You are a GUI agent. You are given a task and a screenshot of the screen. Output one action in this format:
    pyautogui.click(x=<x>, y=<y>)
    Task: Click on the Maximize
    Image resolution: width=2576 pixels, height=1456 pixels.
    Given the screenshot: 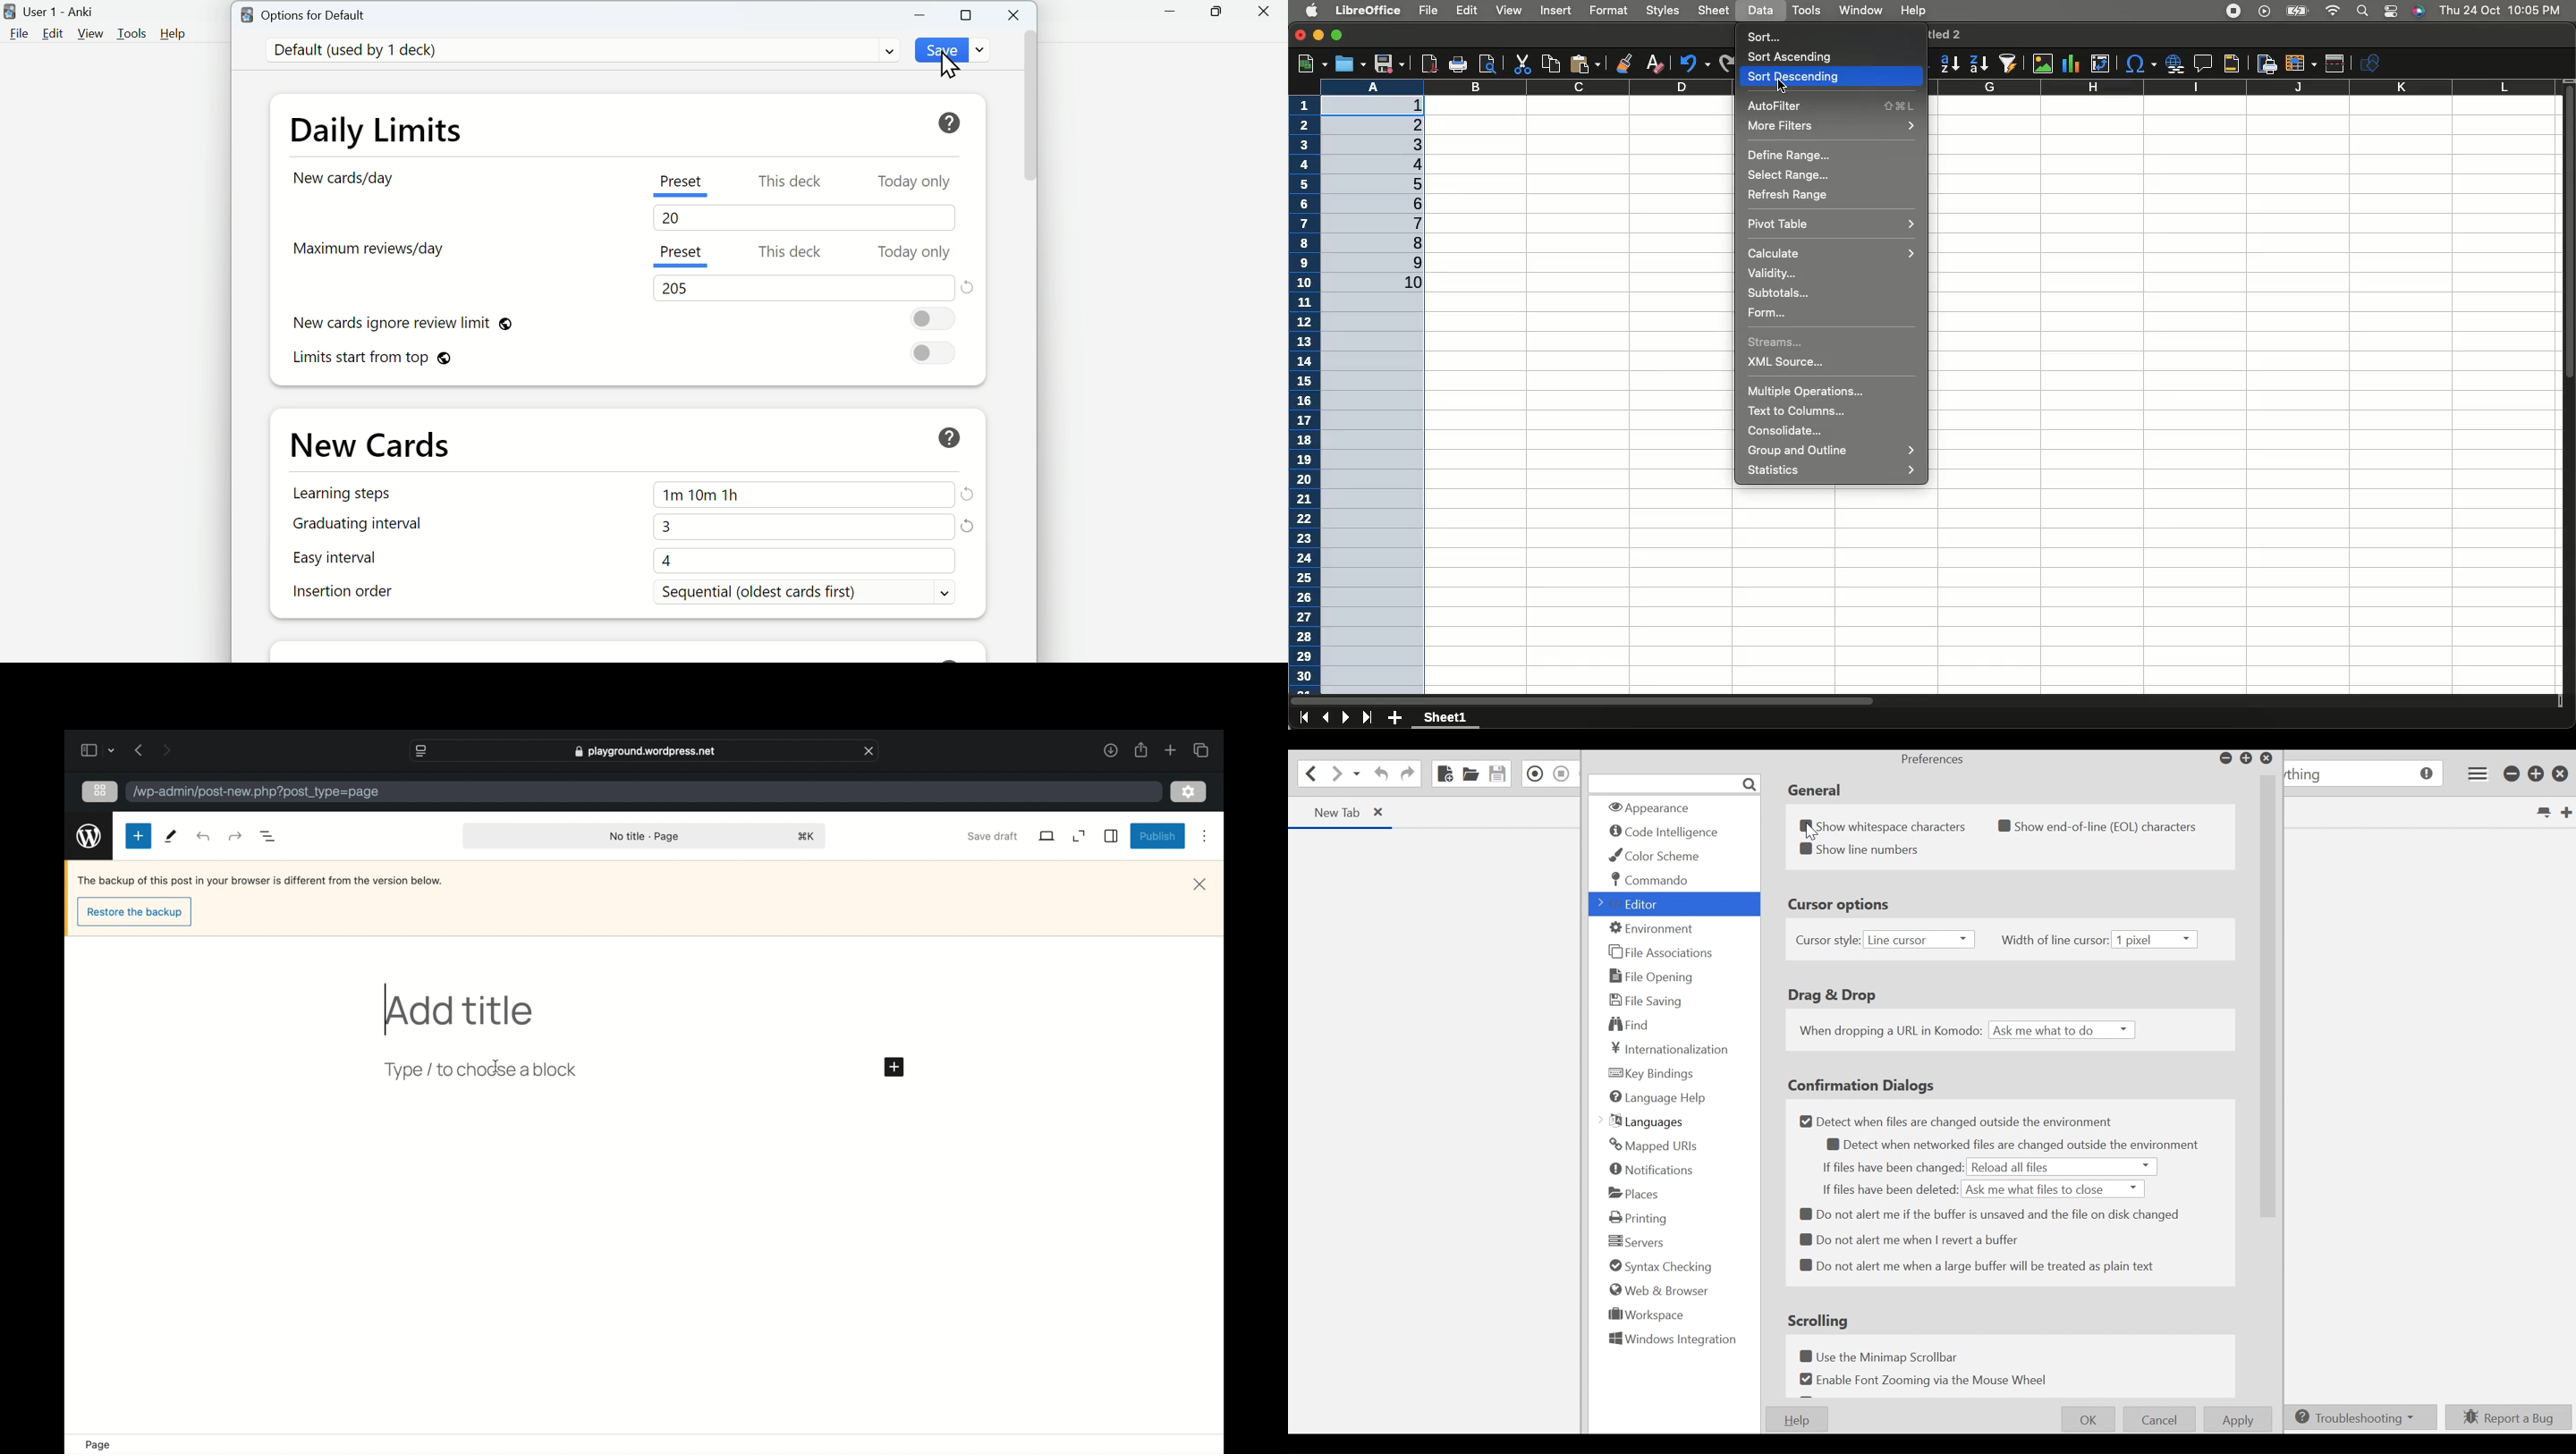 What is the action you would take?
    pyautogui.click(x=969, y=16)
    